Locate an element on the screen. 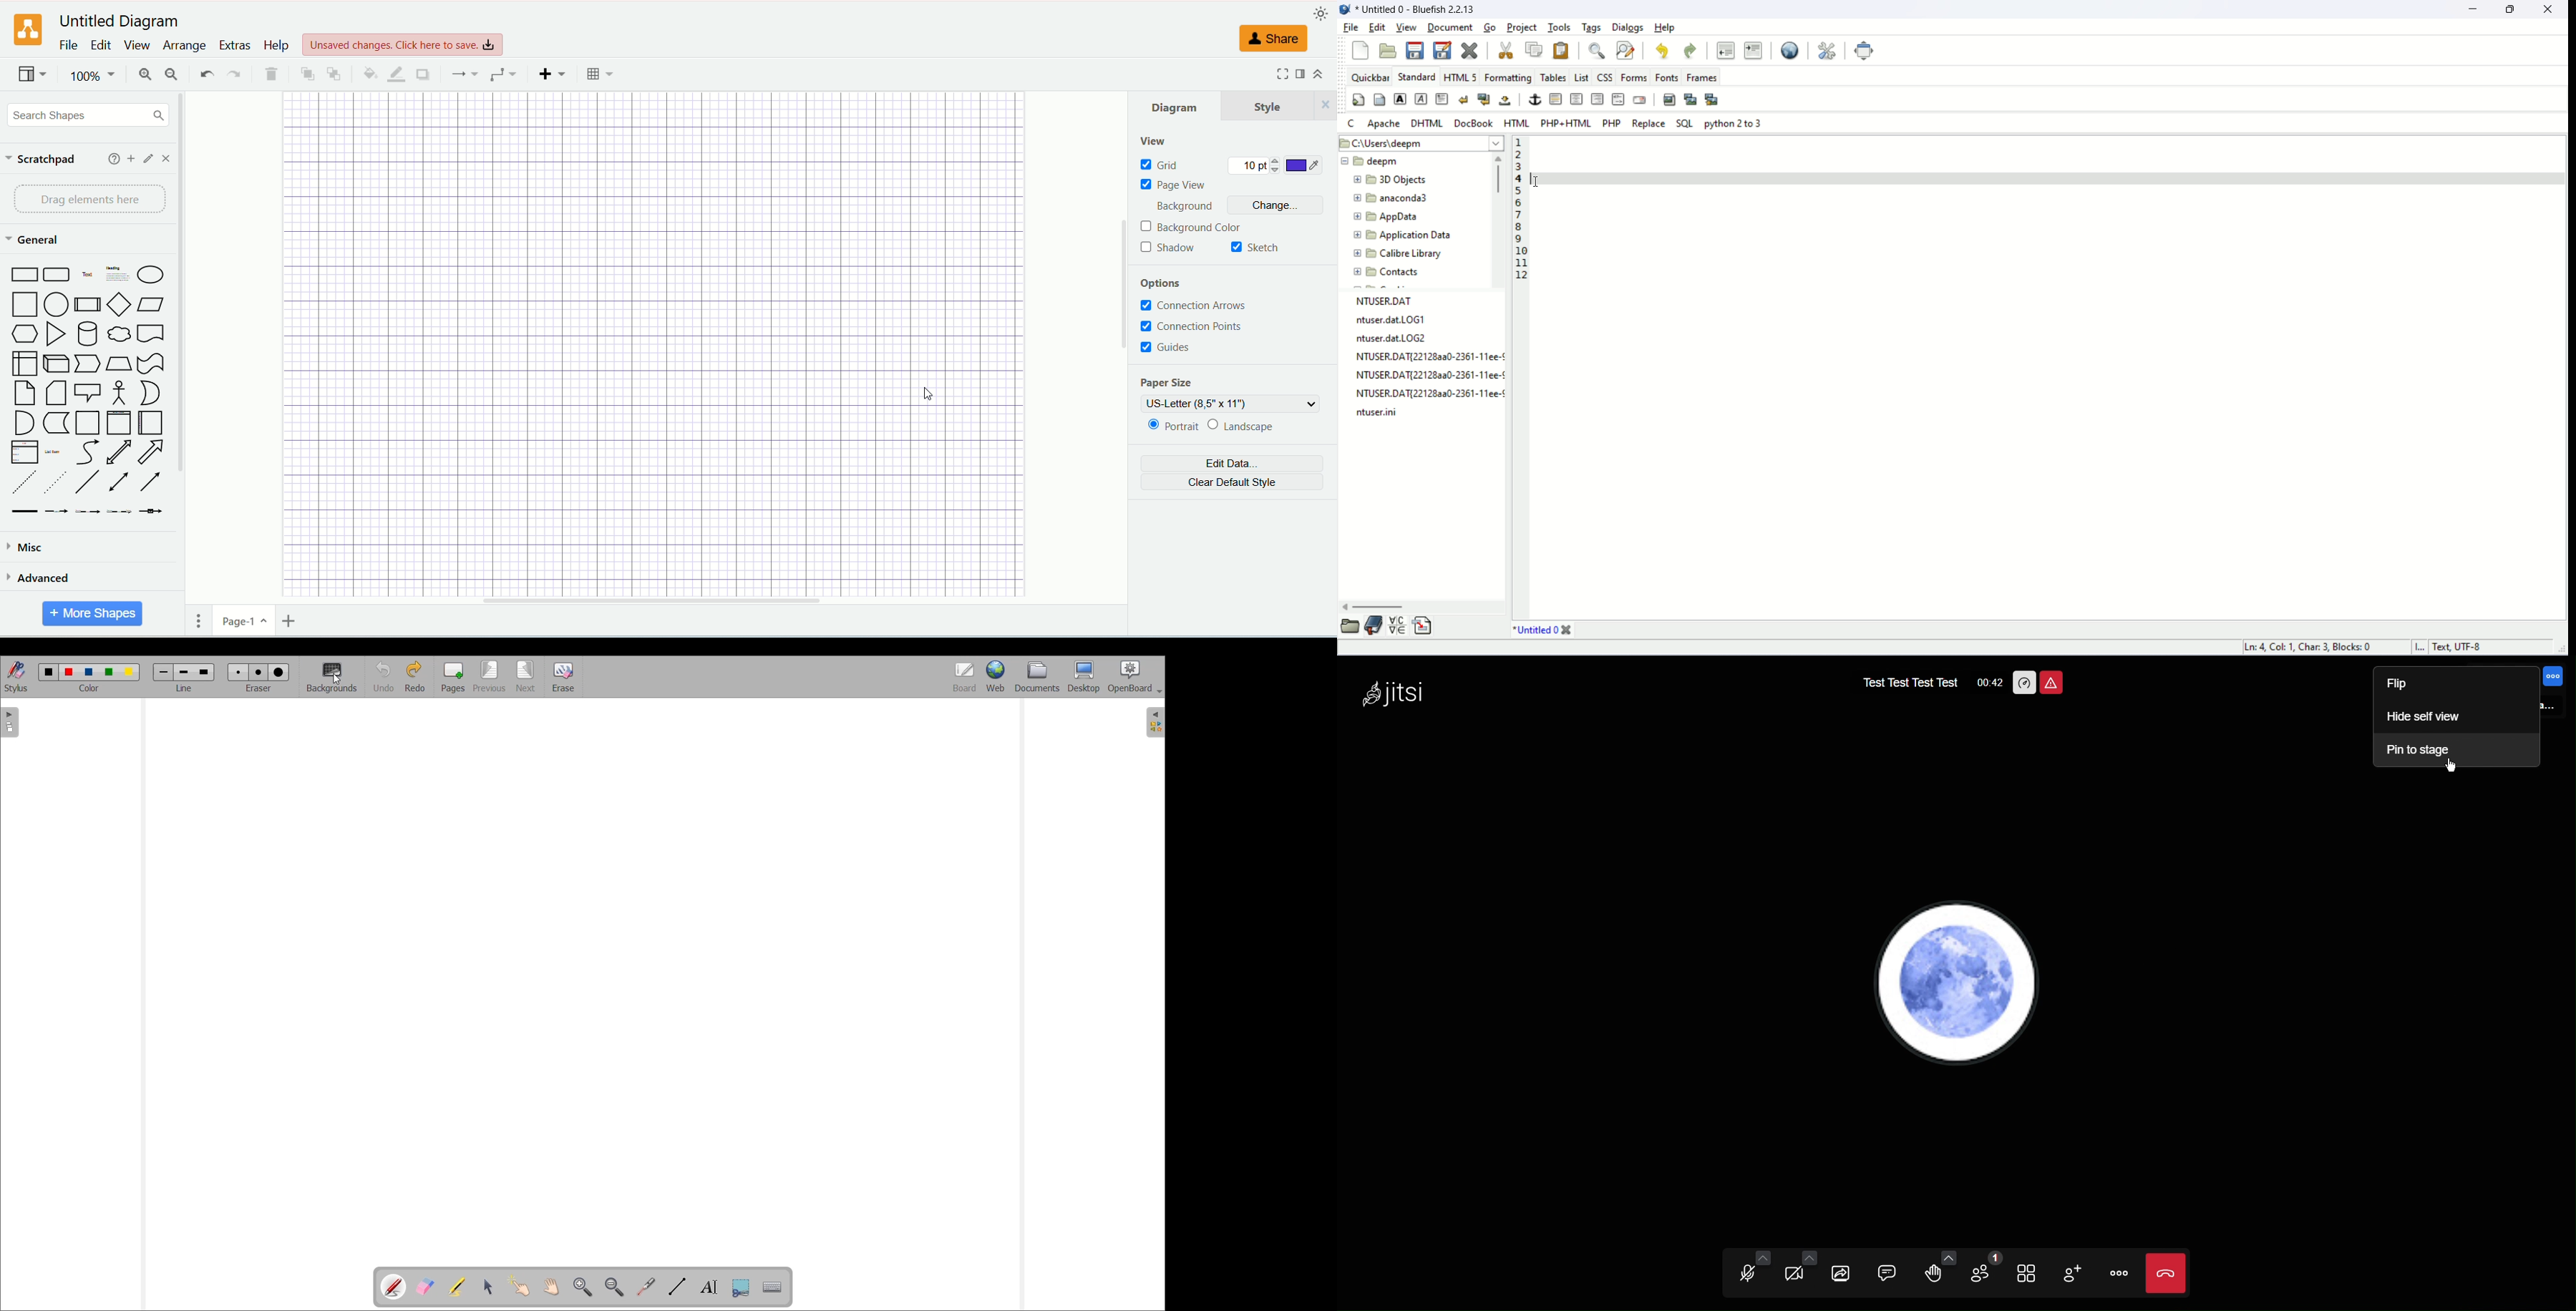 The width and height of the screenshot is (2576, 1316). open file is located at coordinates (1386, 49).